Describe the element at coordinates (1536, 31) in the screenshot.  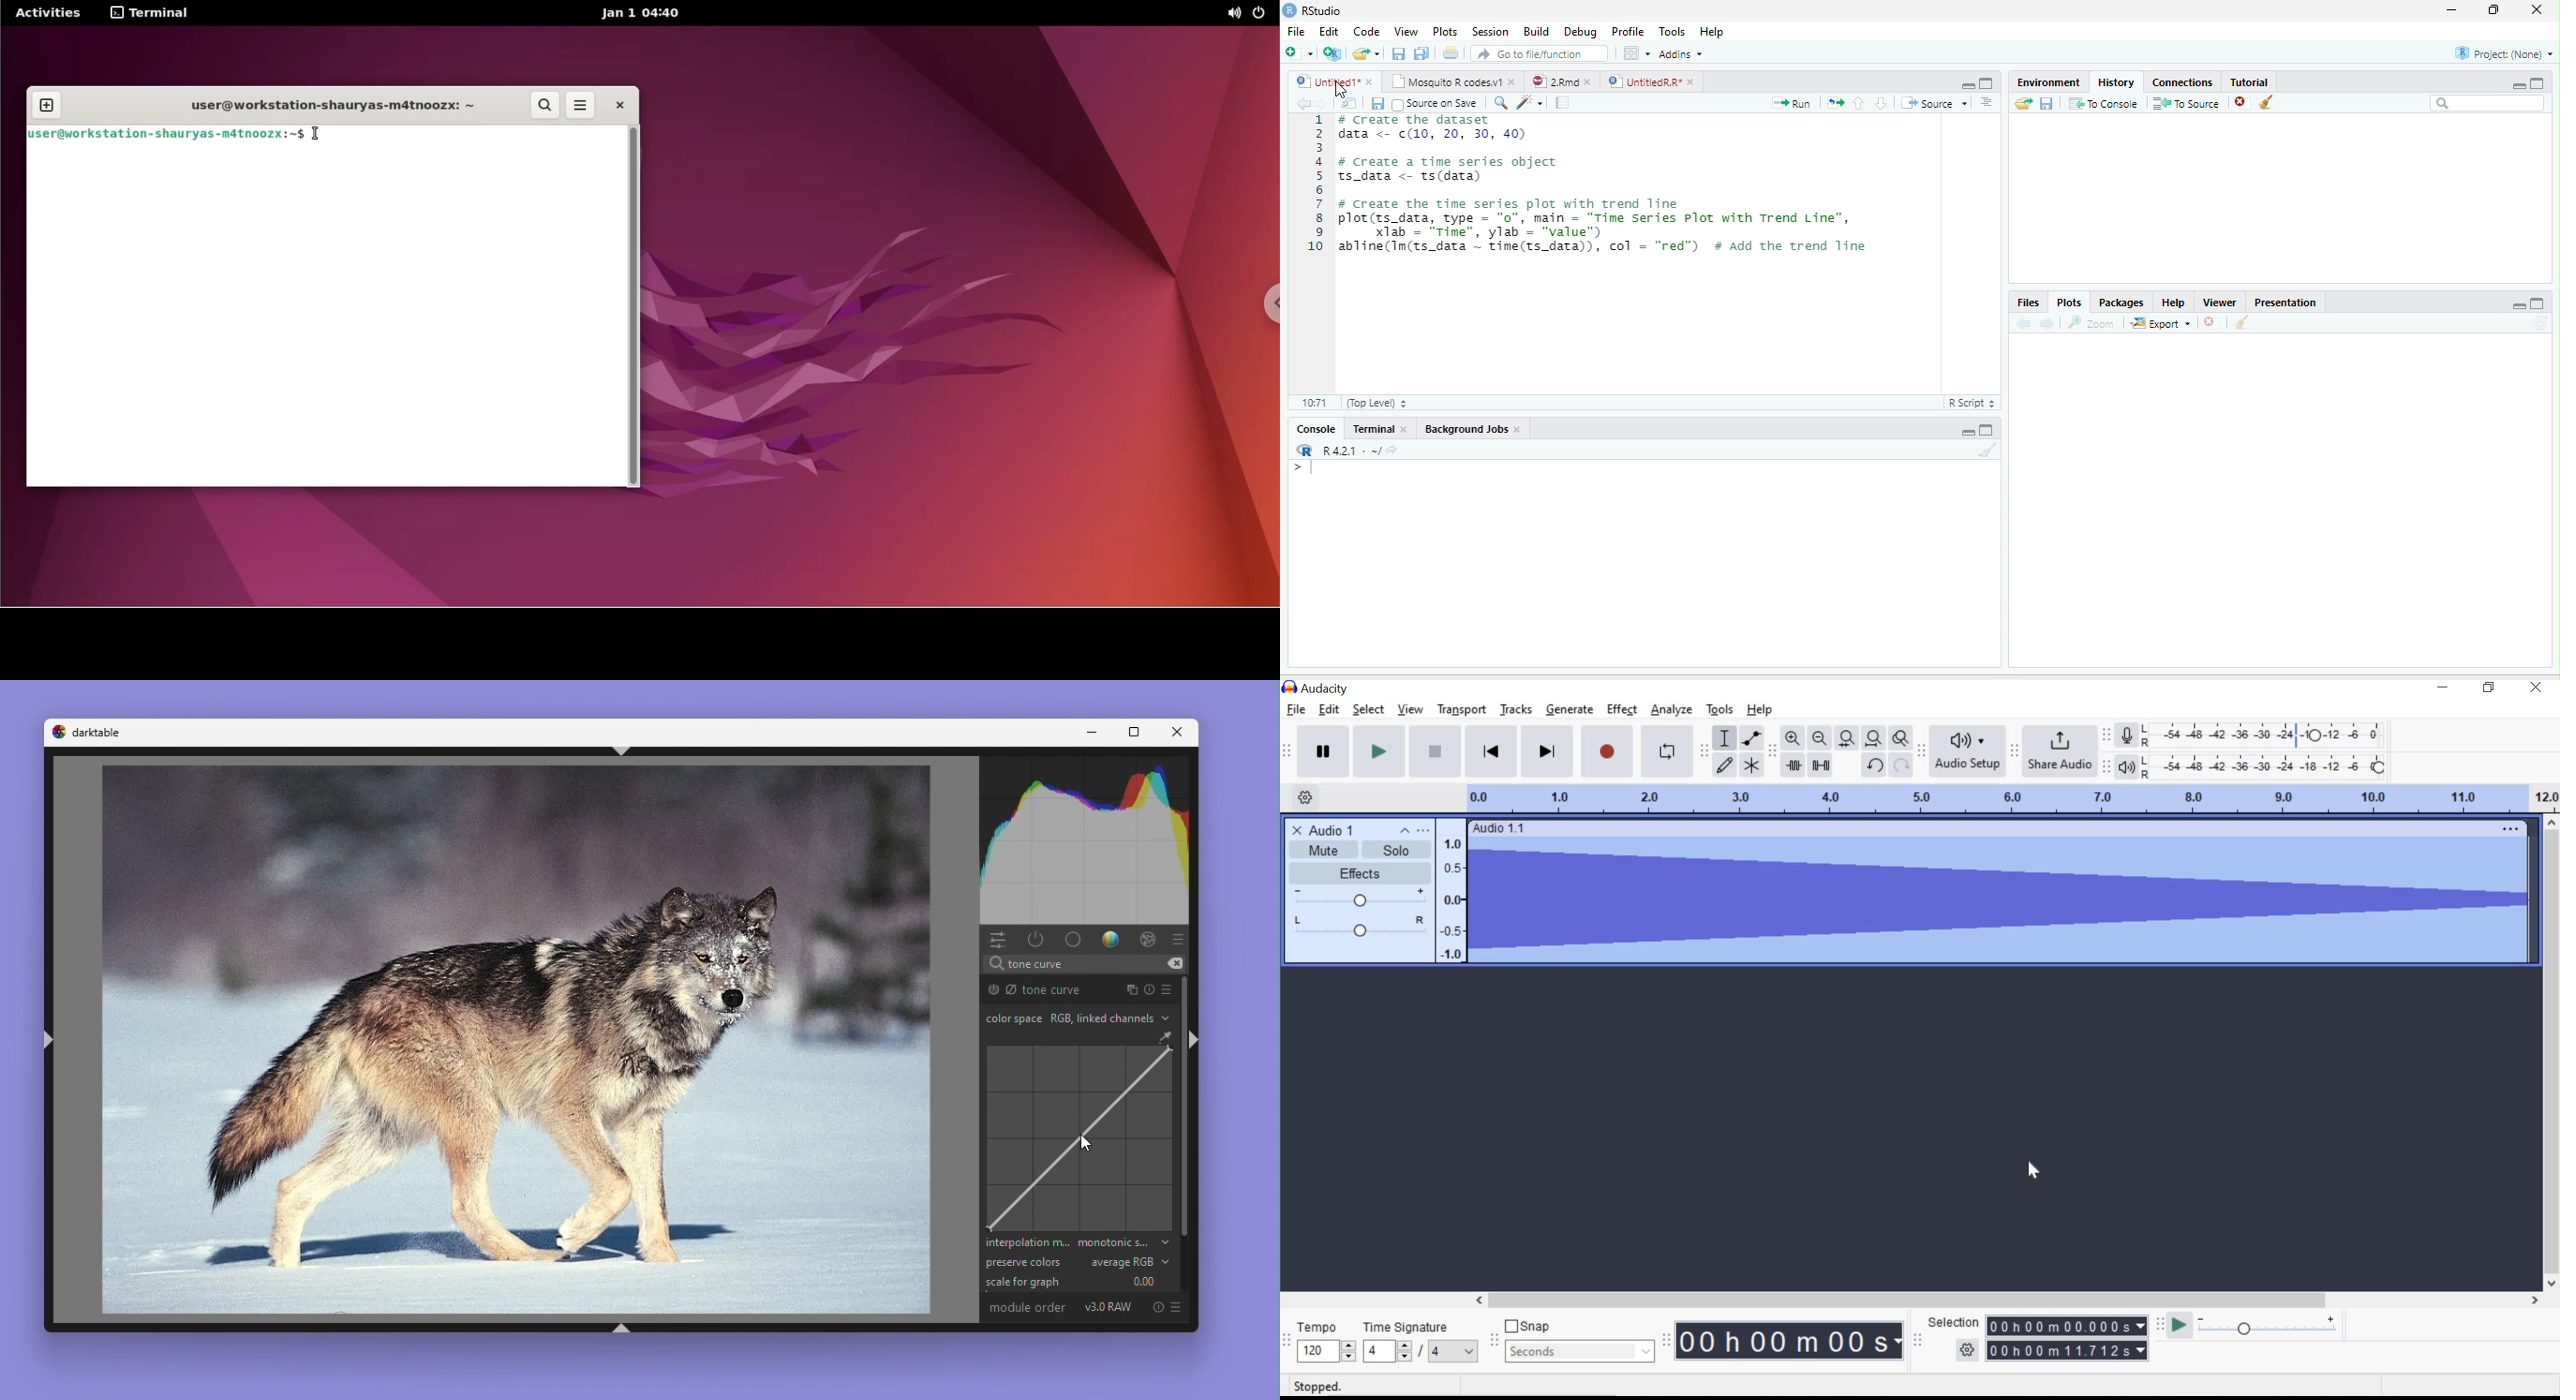
I see `Build` at that location.